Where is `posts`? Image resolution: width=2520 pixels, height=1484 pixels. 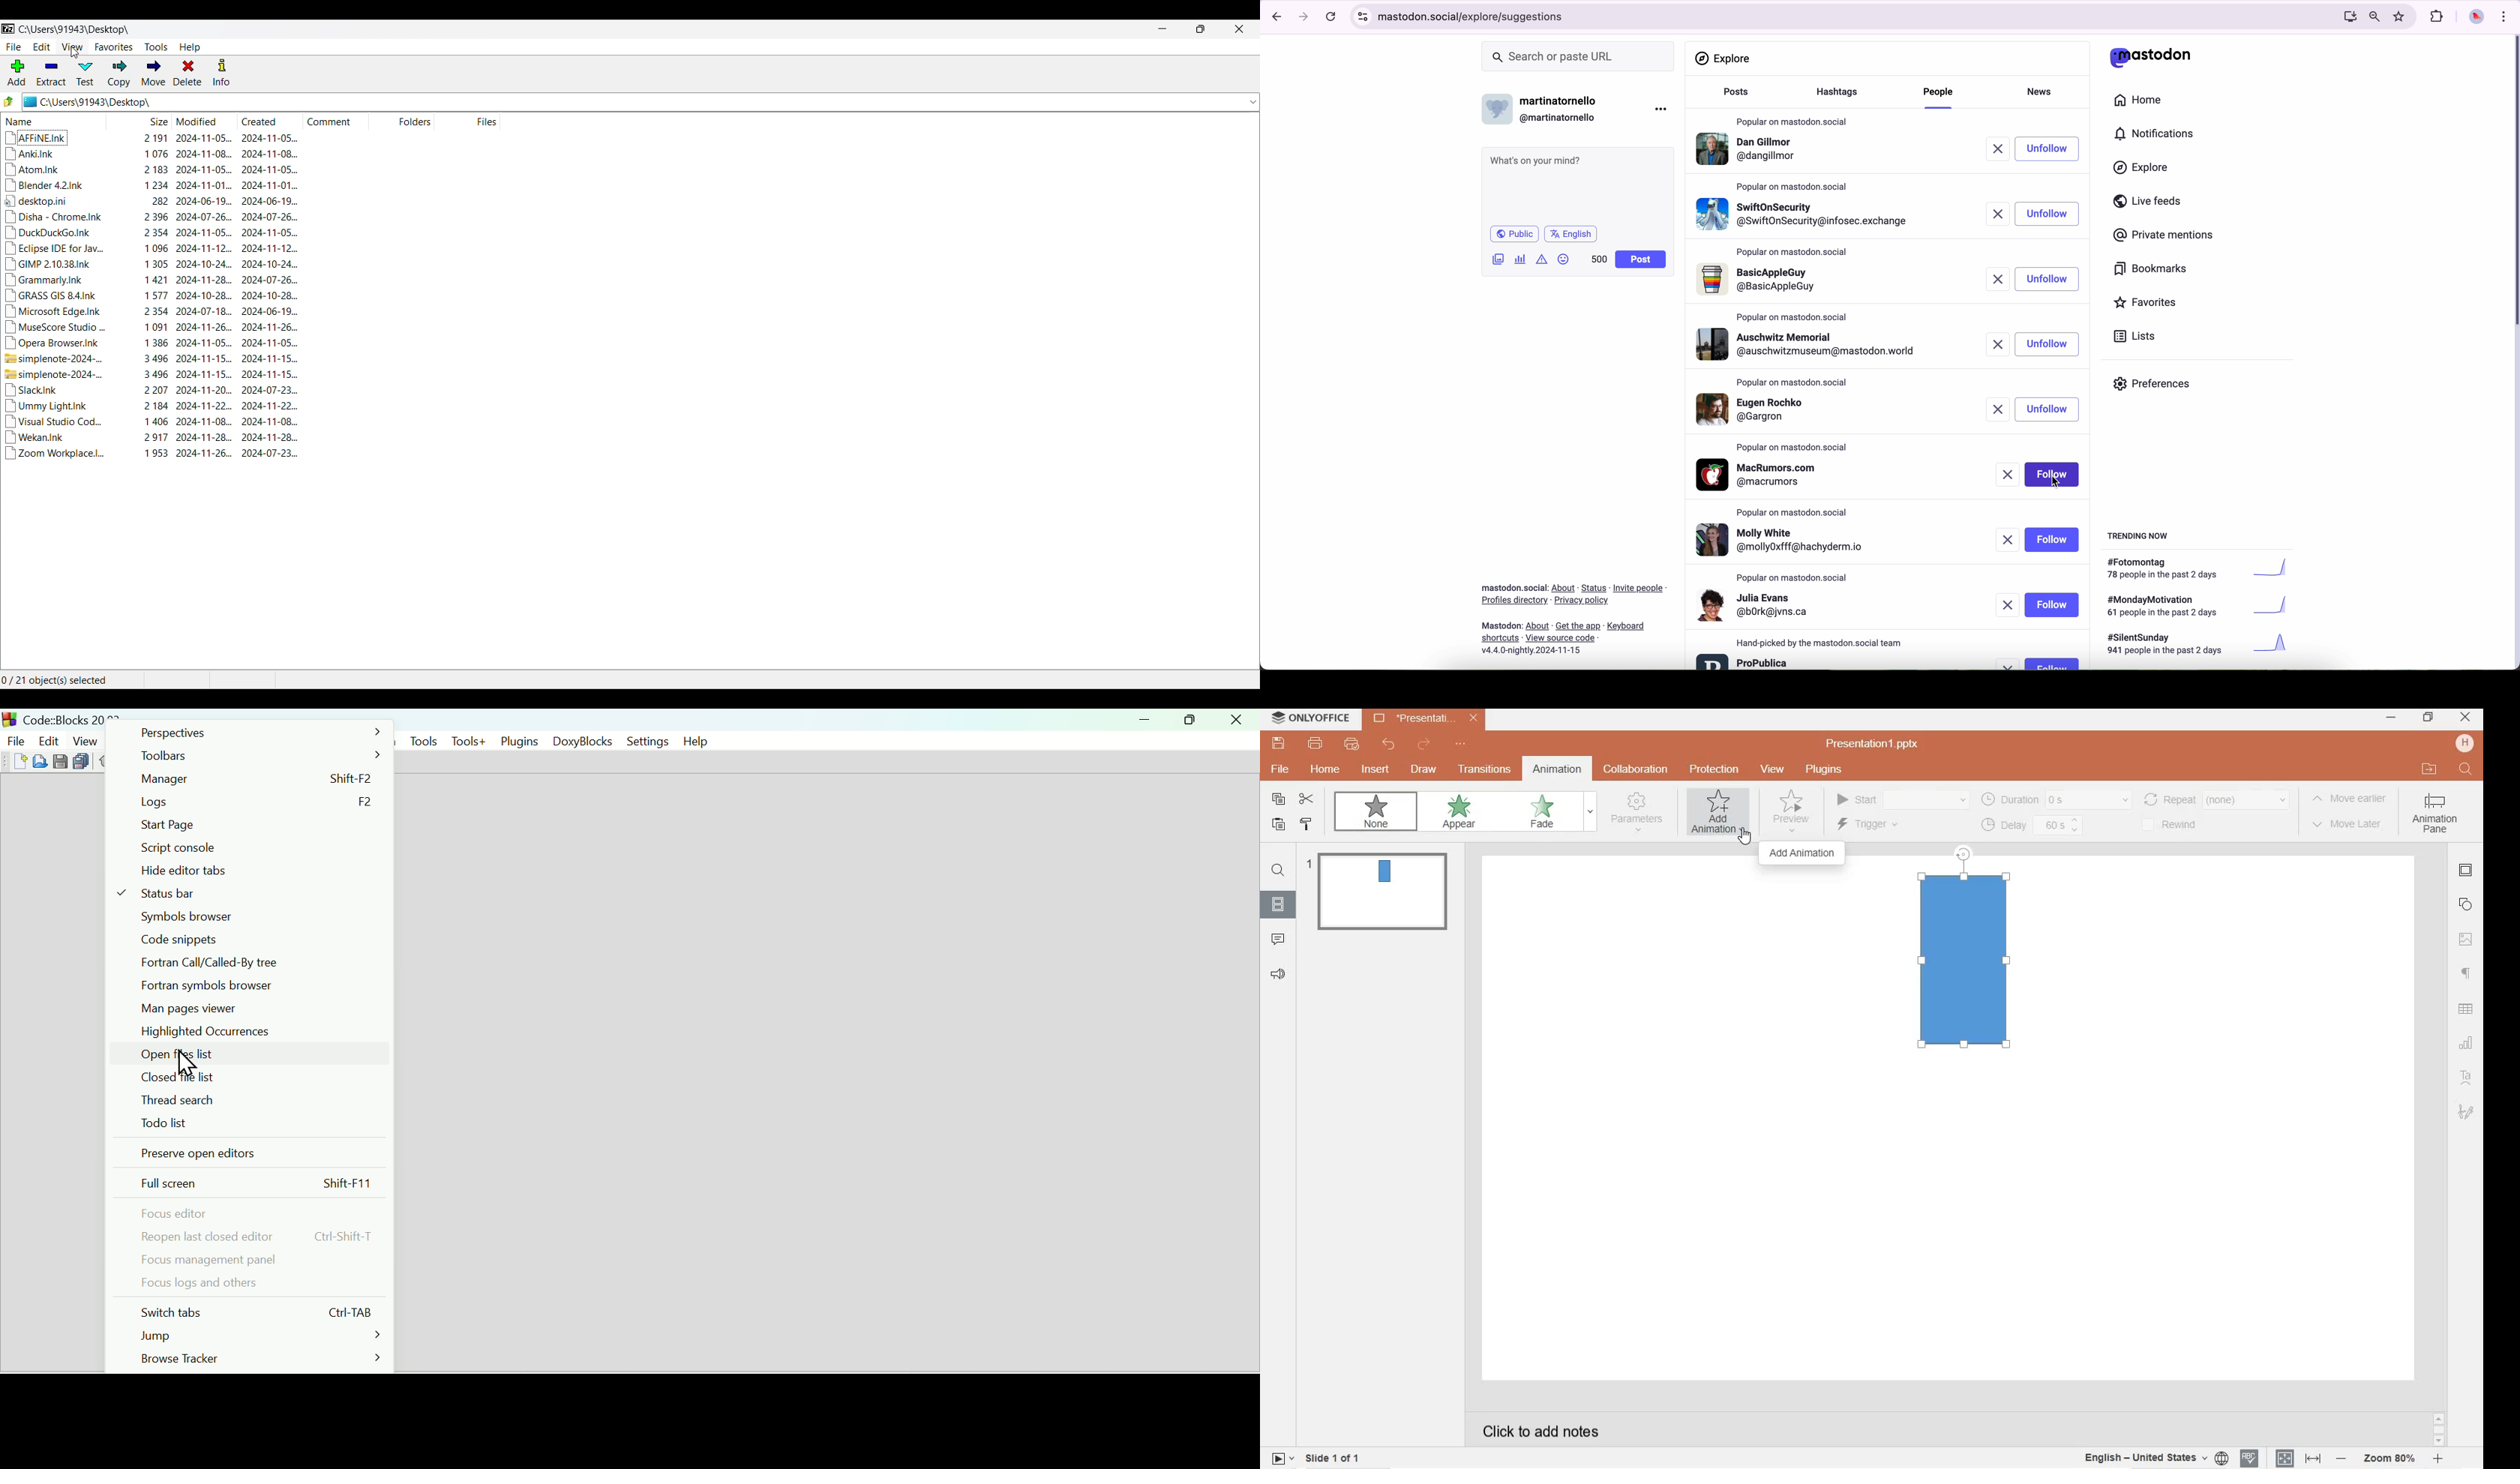
posts is located at coordinates (1733, 96).